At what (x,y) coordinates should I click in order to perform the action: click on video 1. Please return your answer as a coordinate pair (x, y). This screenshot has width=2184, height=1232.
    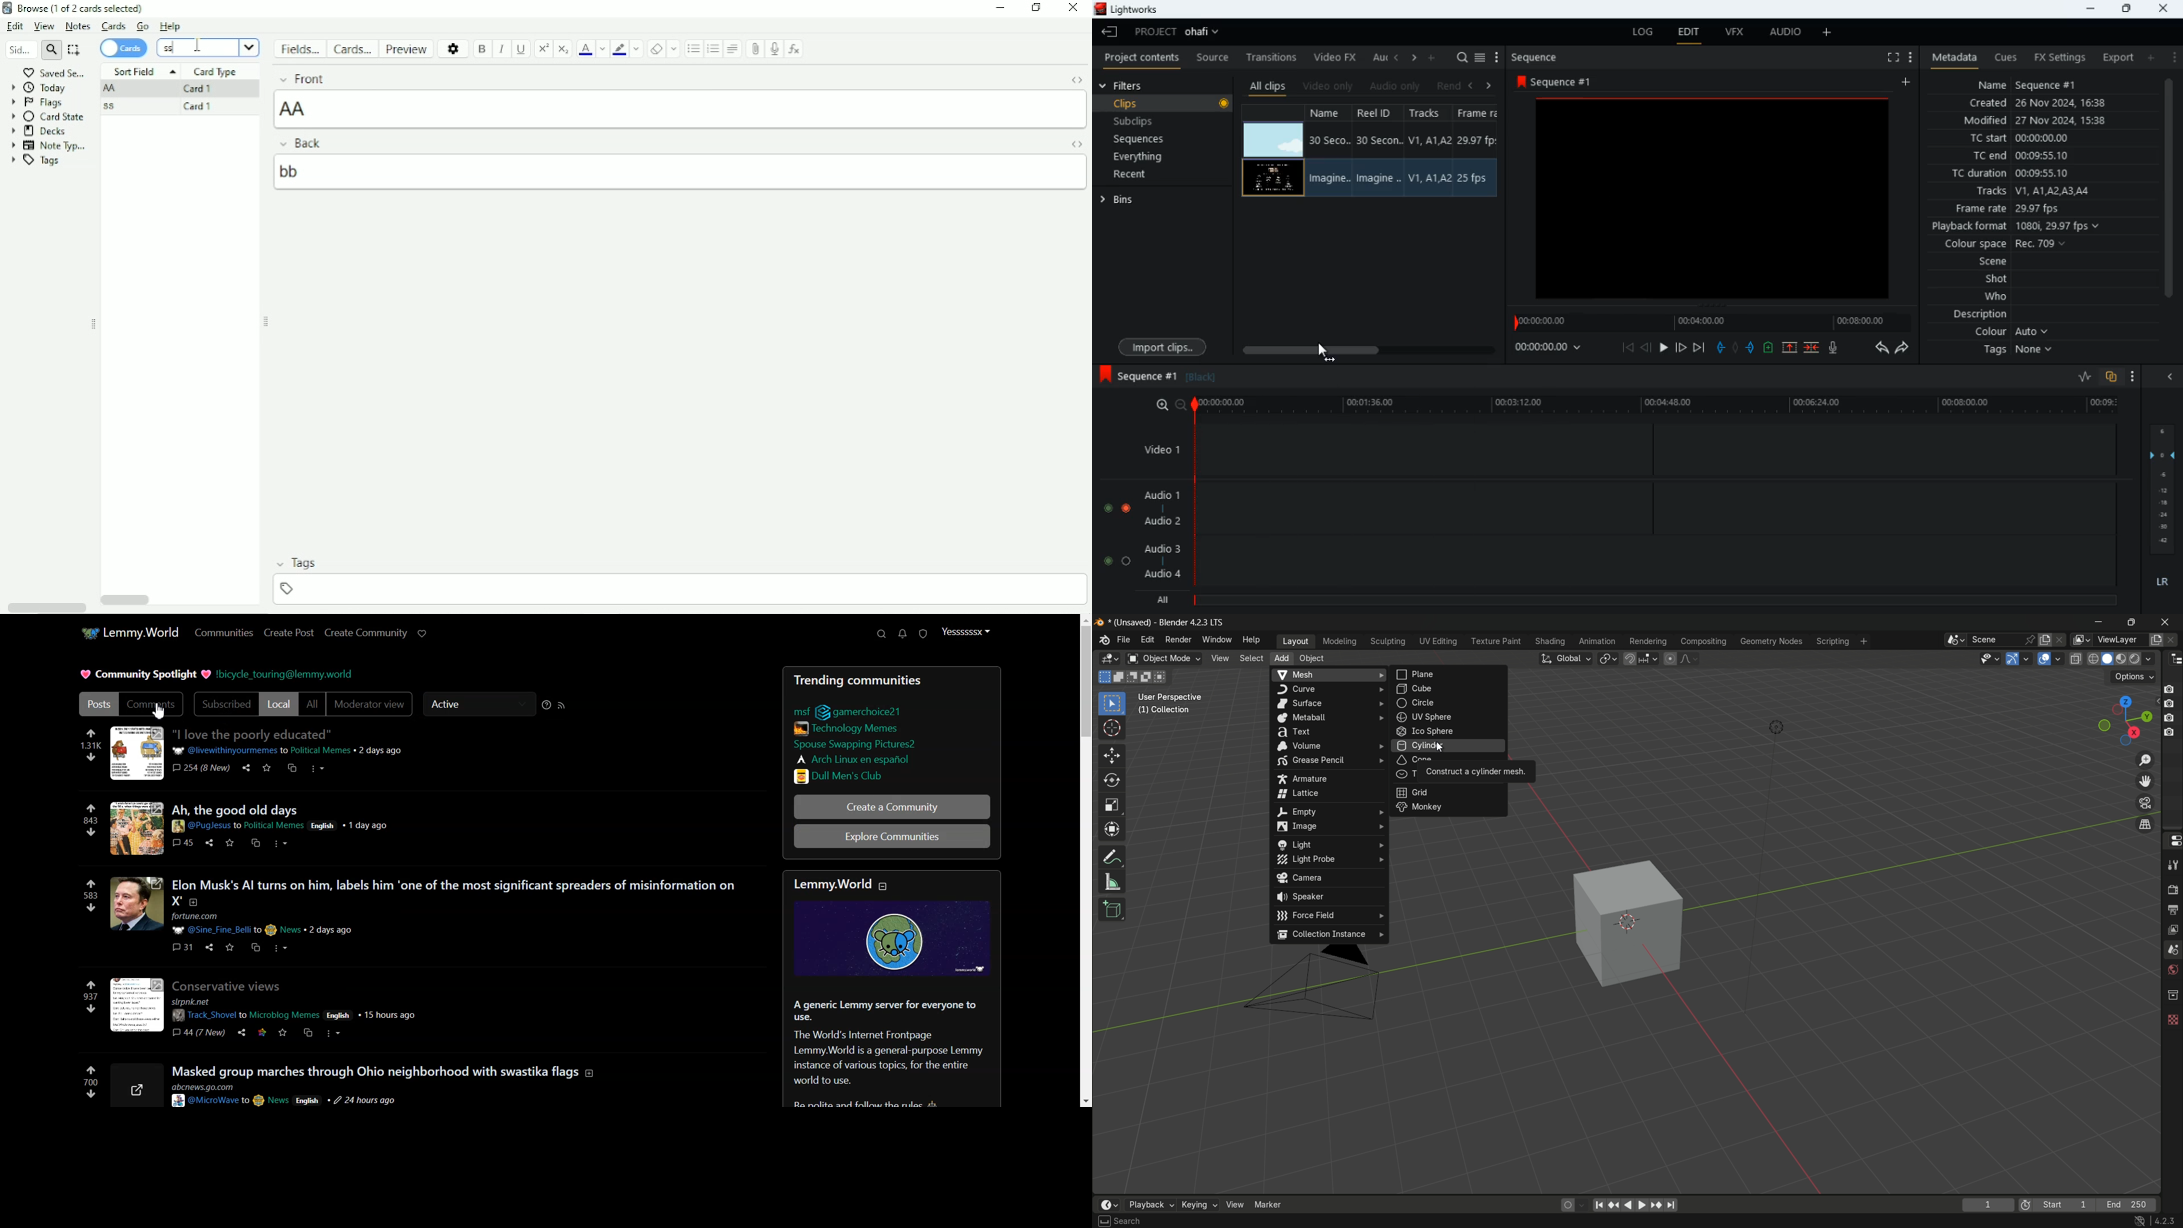
    Looking at the image, I should click on (1159, 449).